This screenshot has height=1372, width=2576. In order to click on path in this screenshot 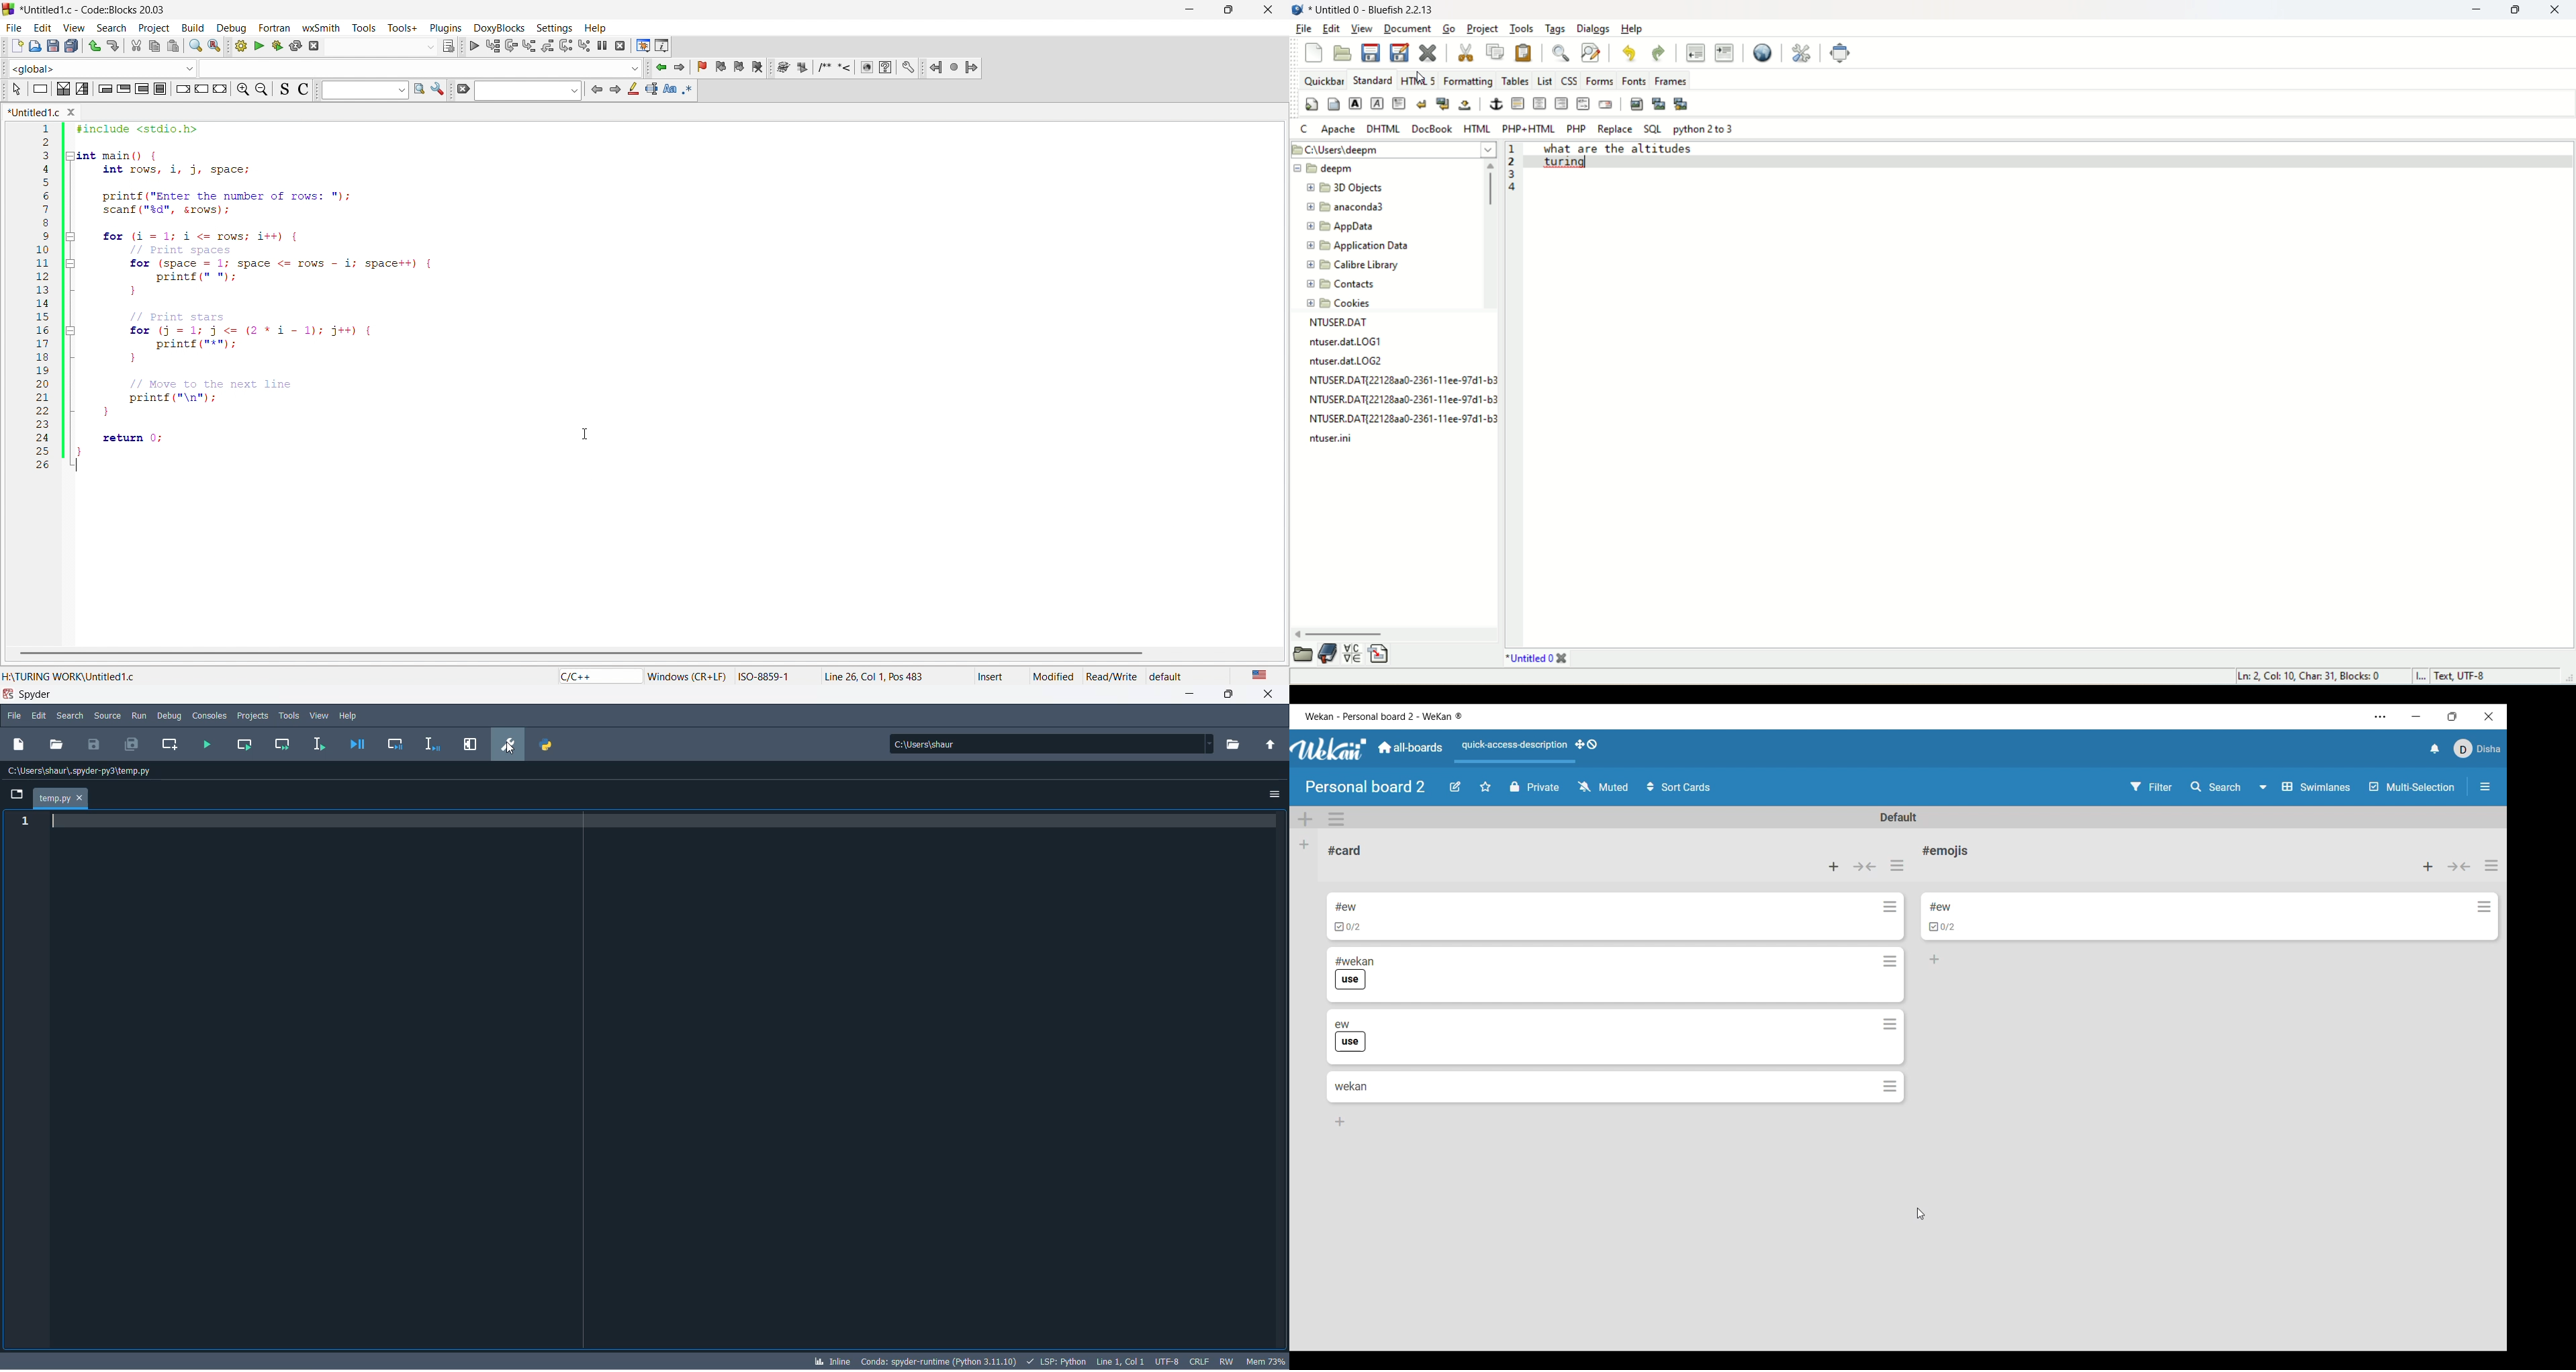, I will do `click(1046, 745)`.